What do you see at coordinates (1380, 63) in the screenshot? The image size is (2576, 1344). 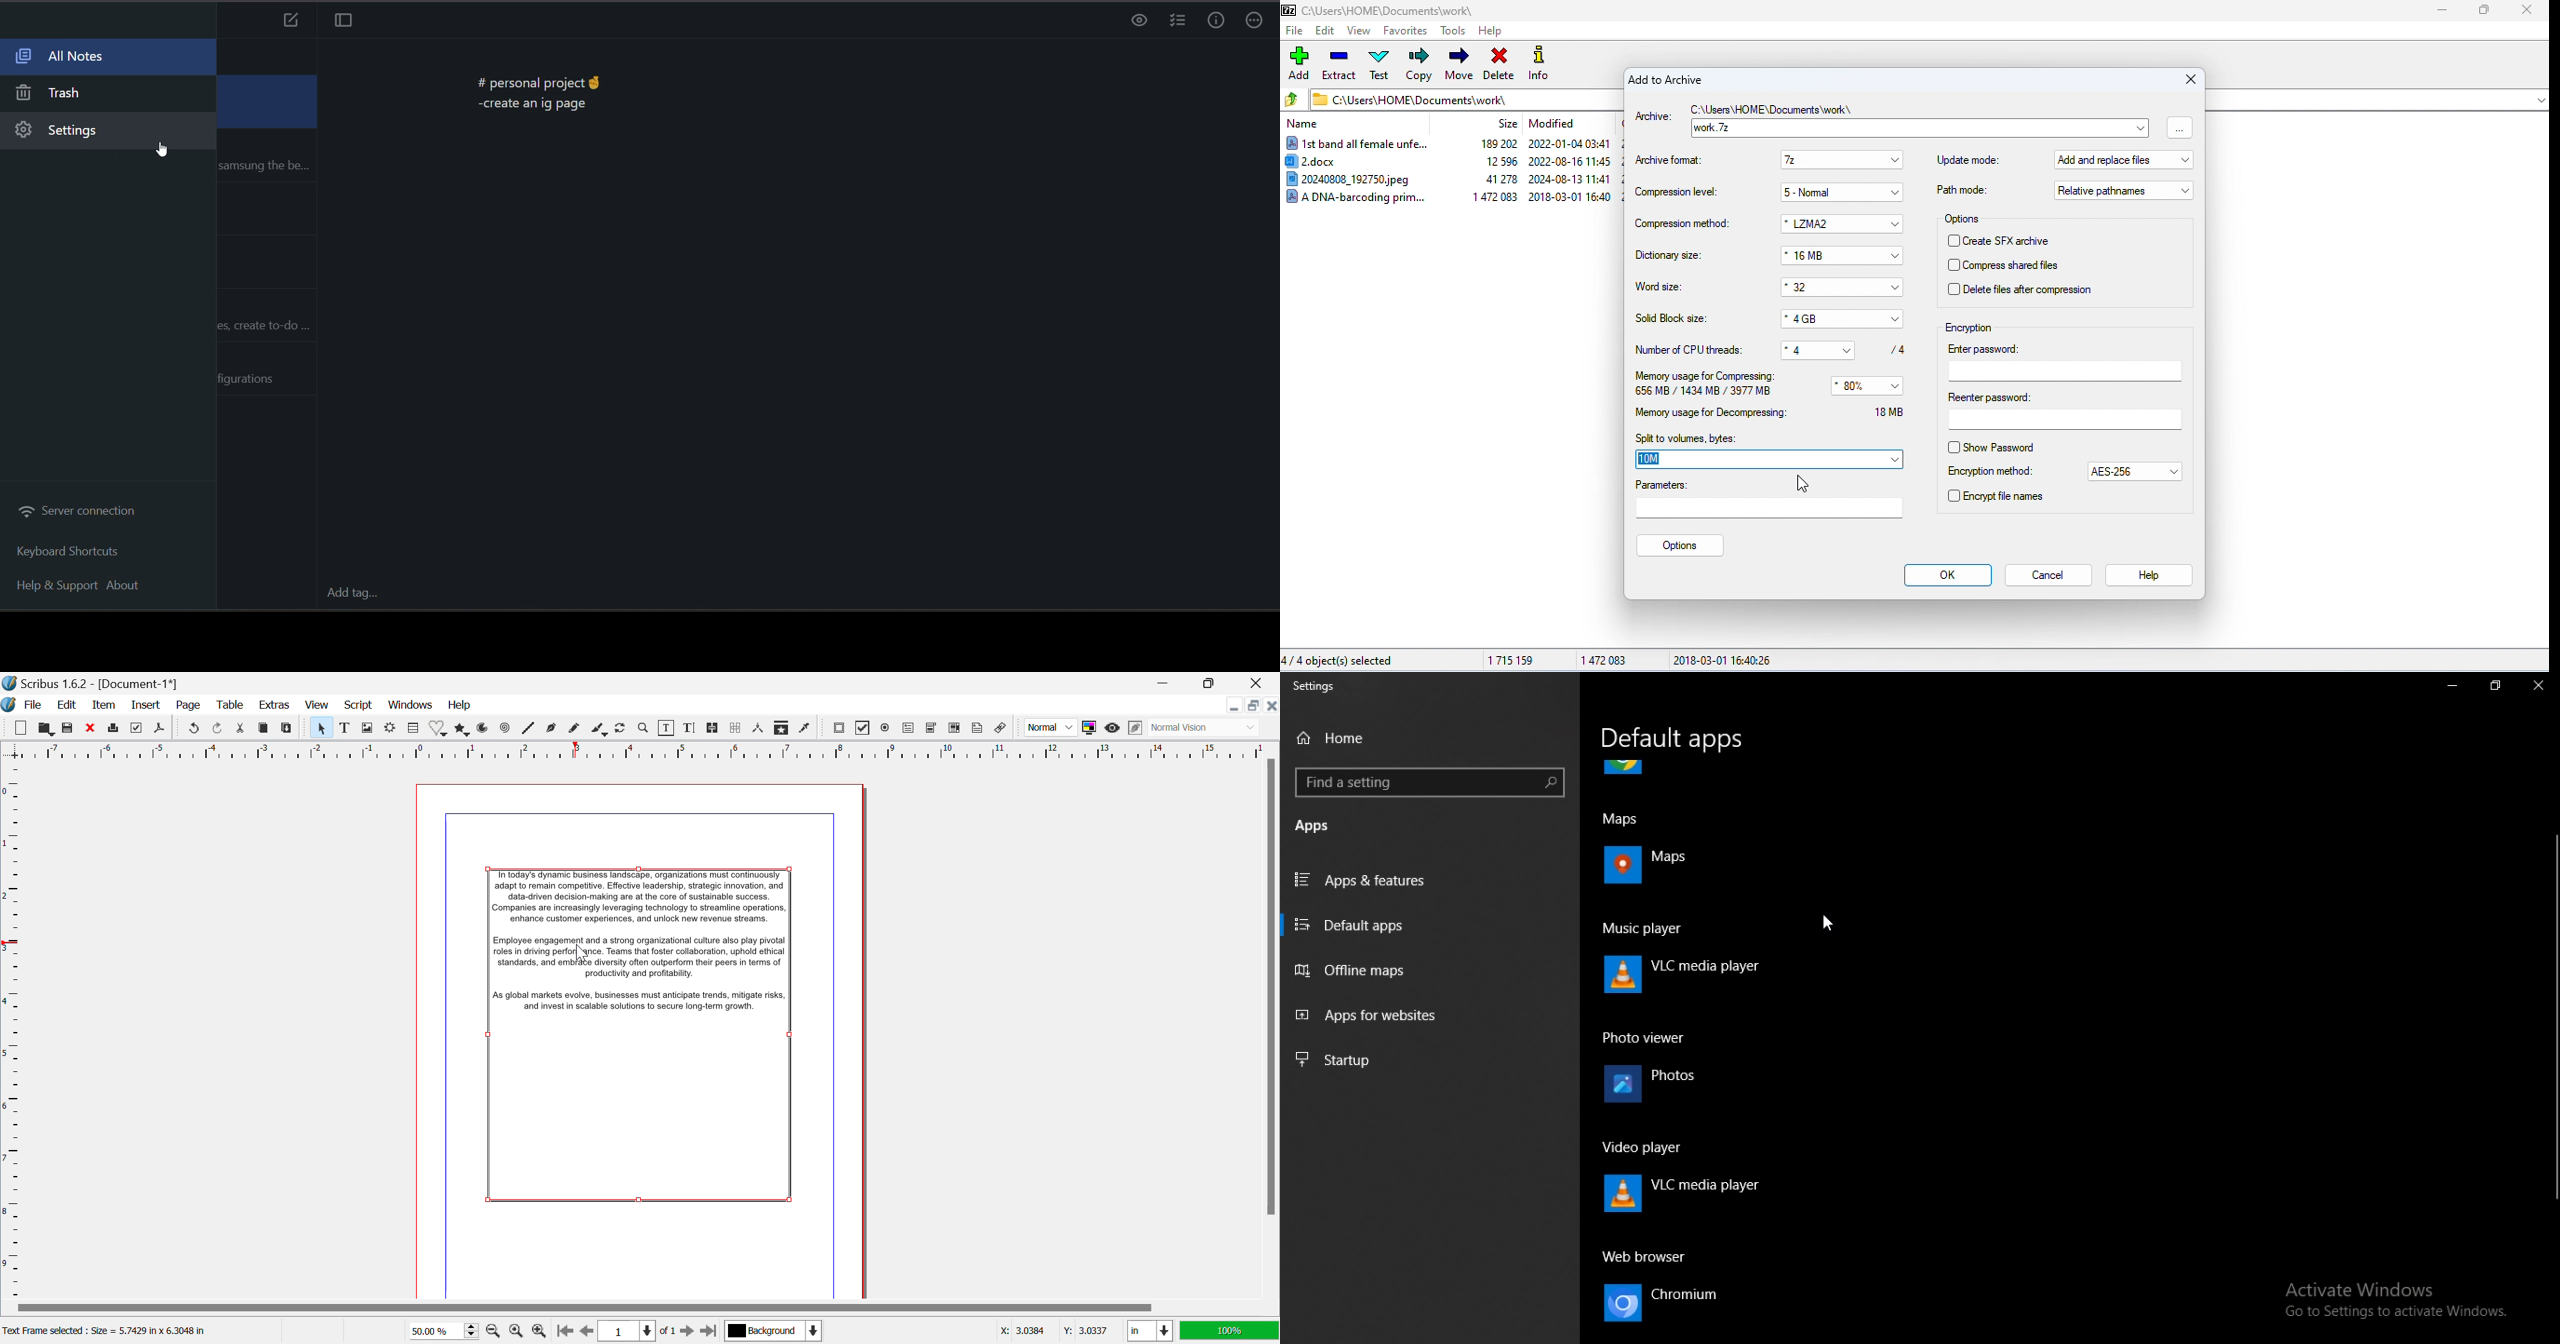 I see `test` at bounding box center [1380, 63].